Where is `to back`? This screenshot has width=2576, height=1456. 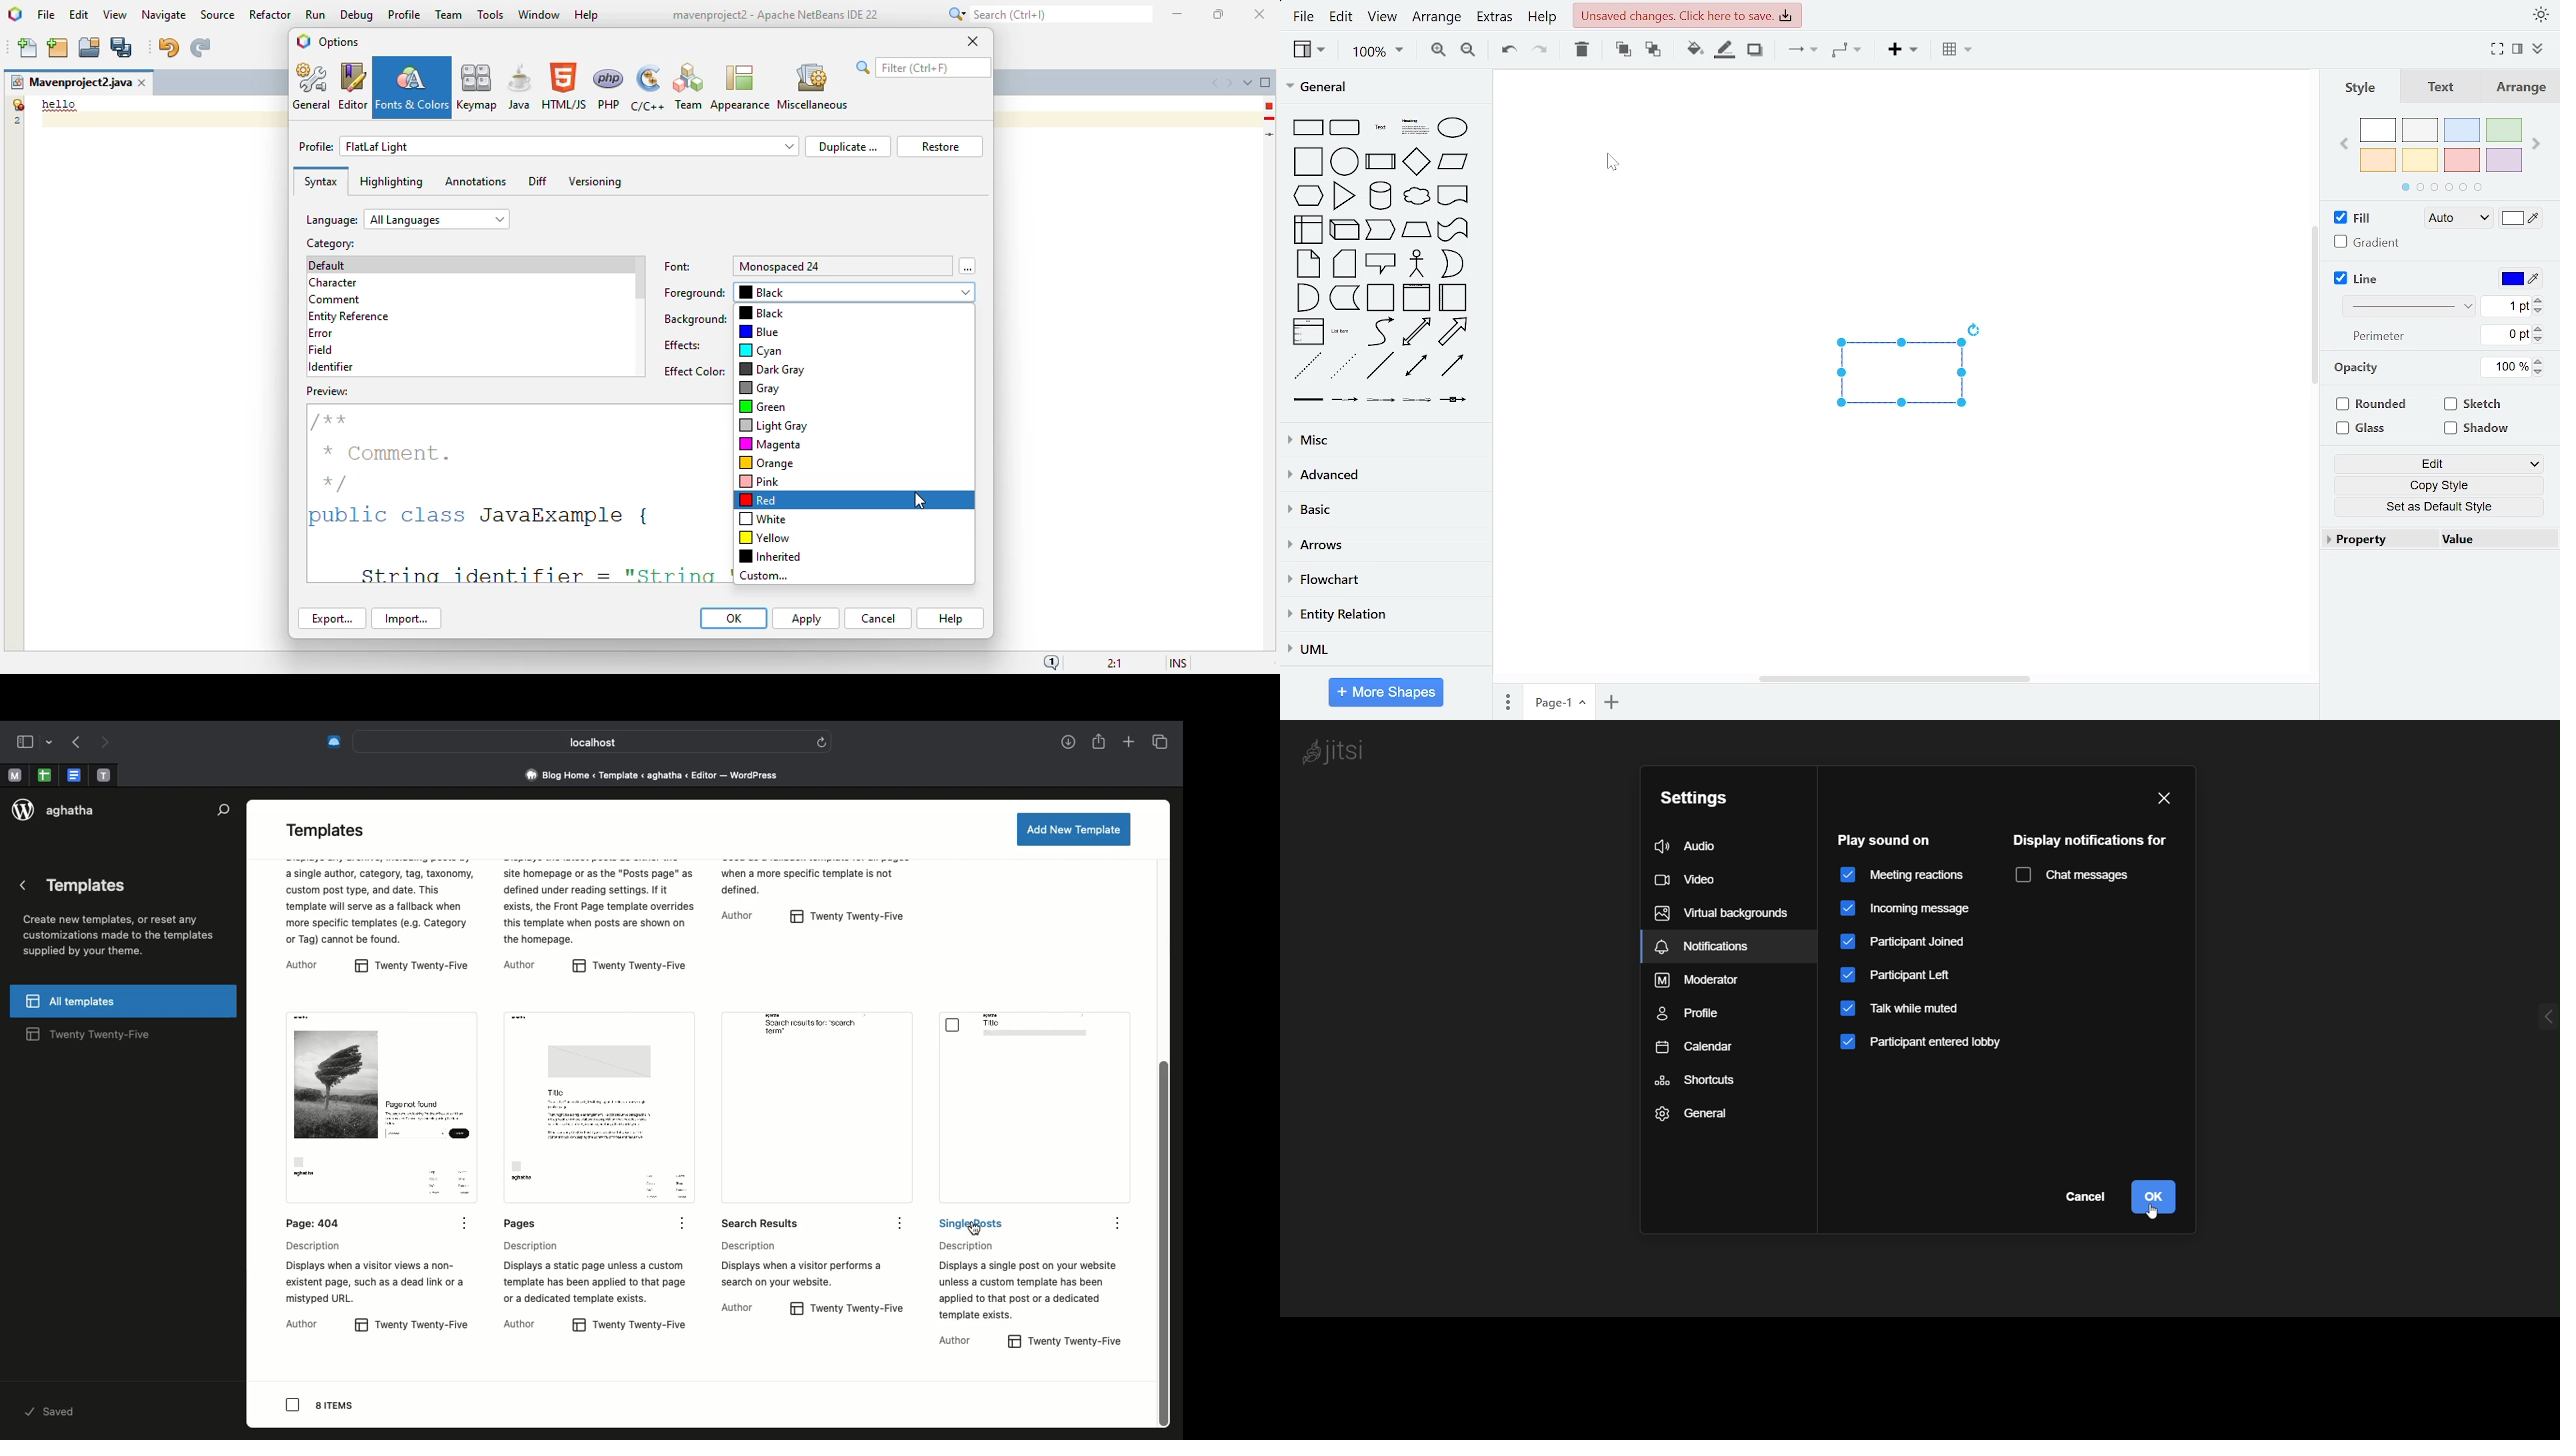 to back is located at coordinates (1652, 51).